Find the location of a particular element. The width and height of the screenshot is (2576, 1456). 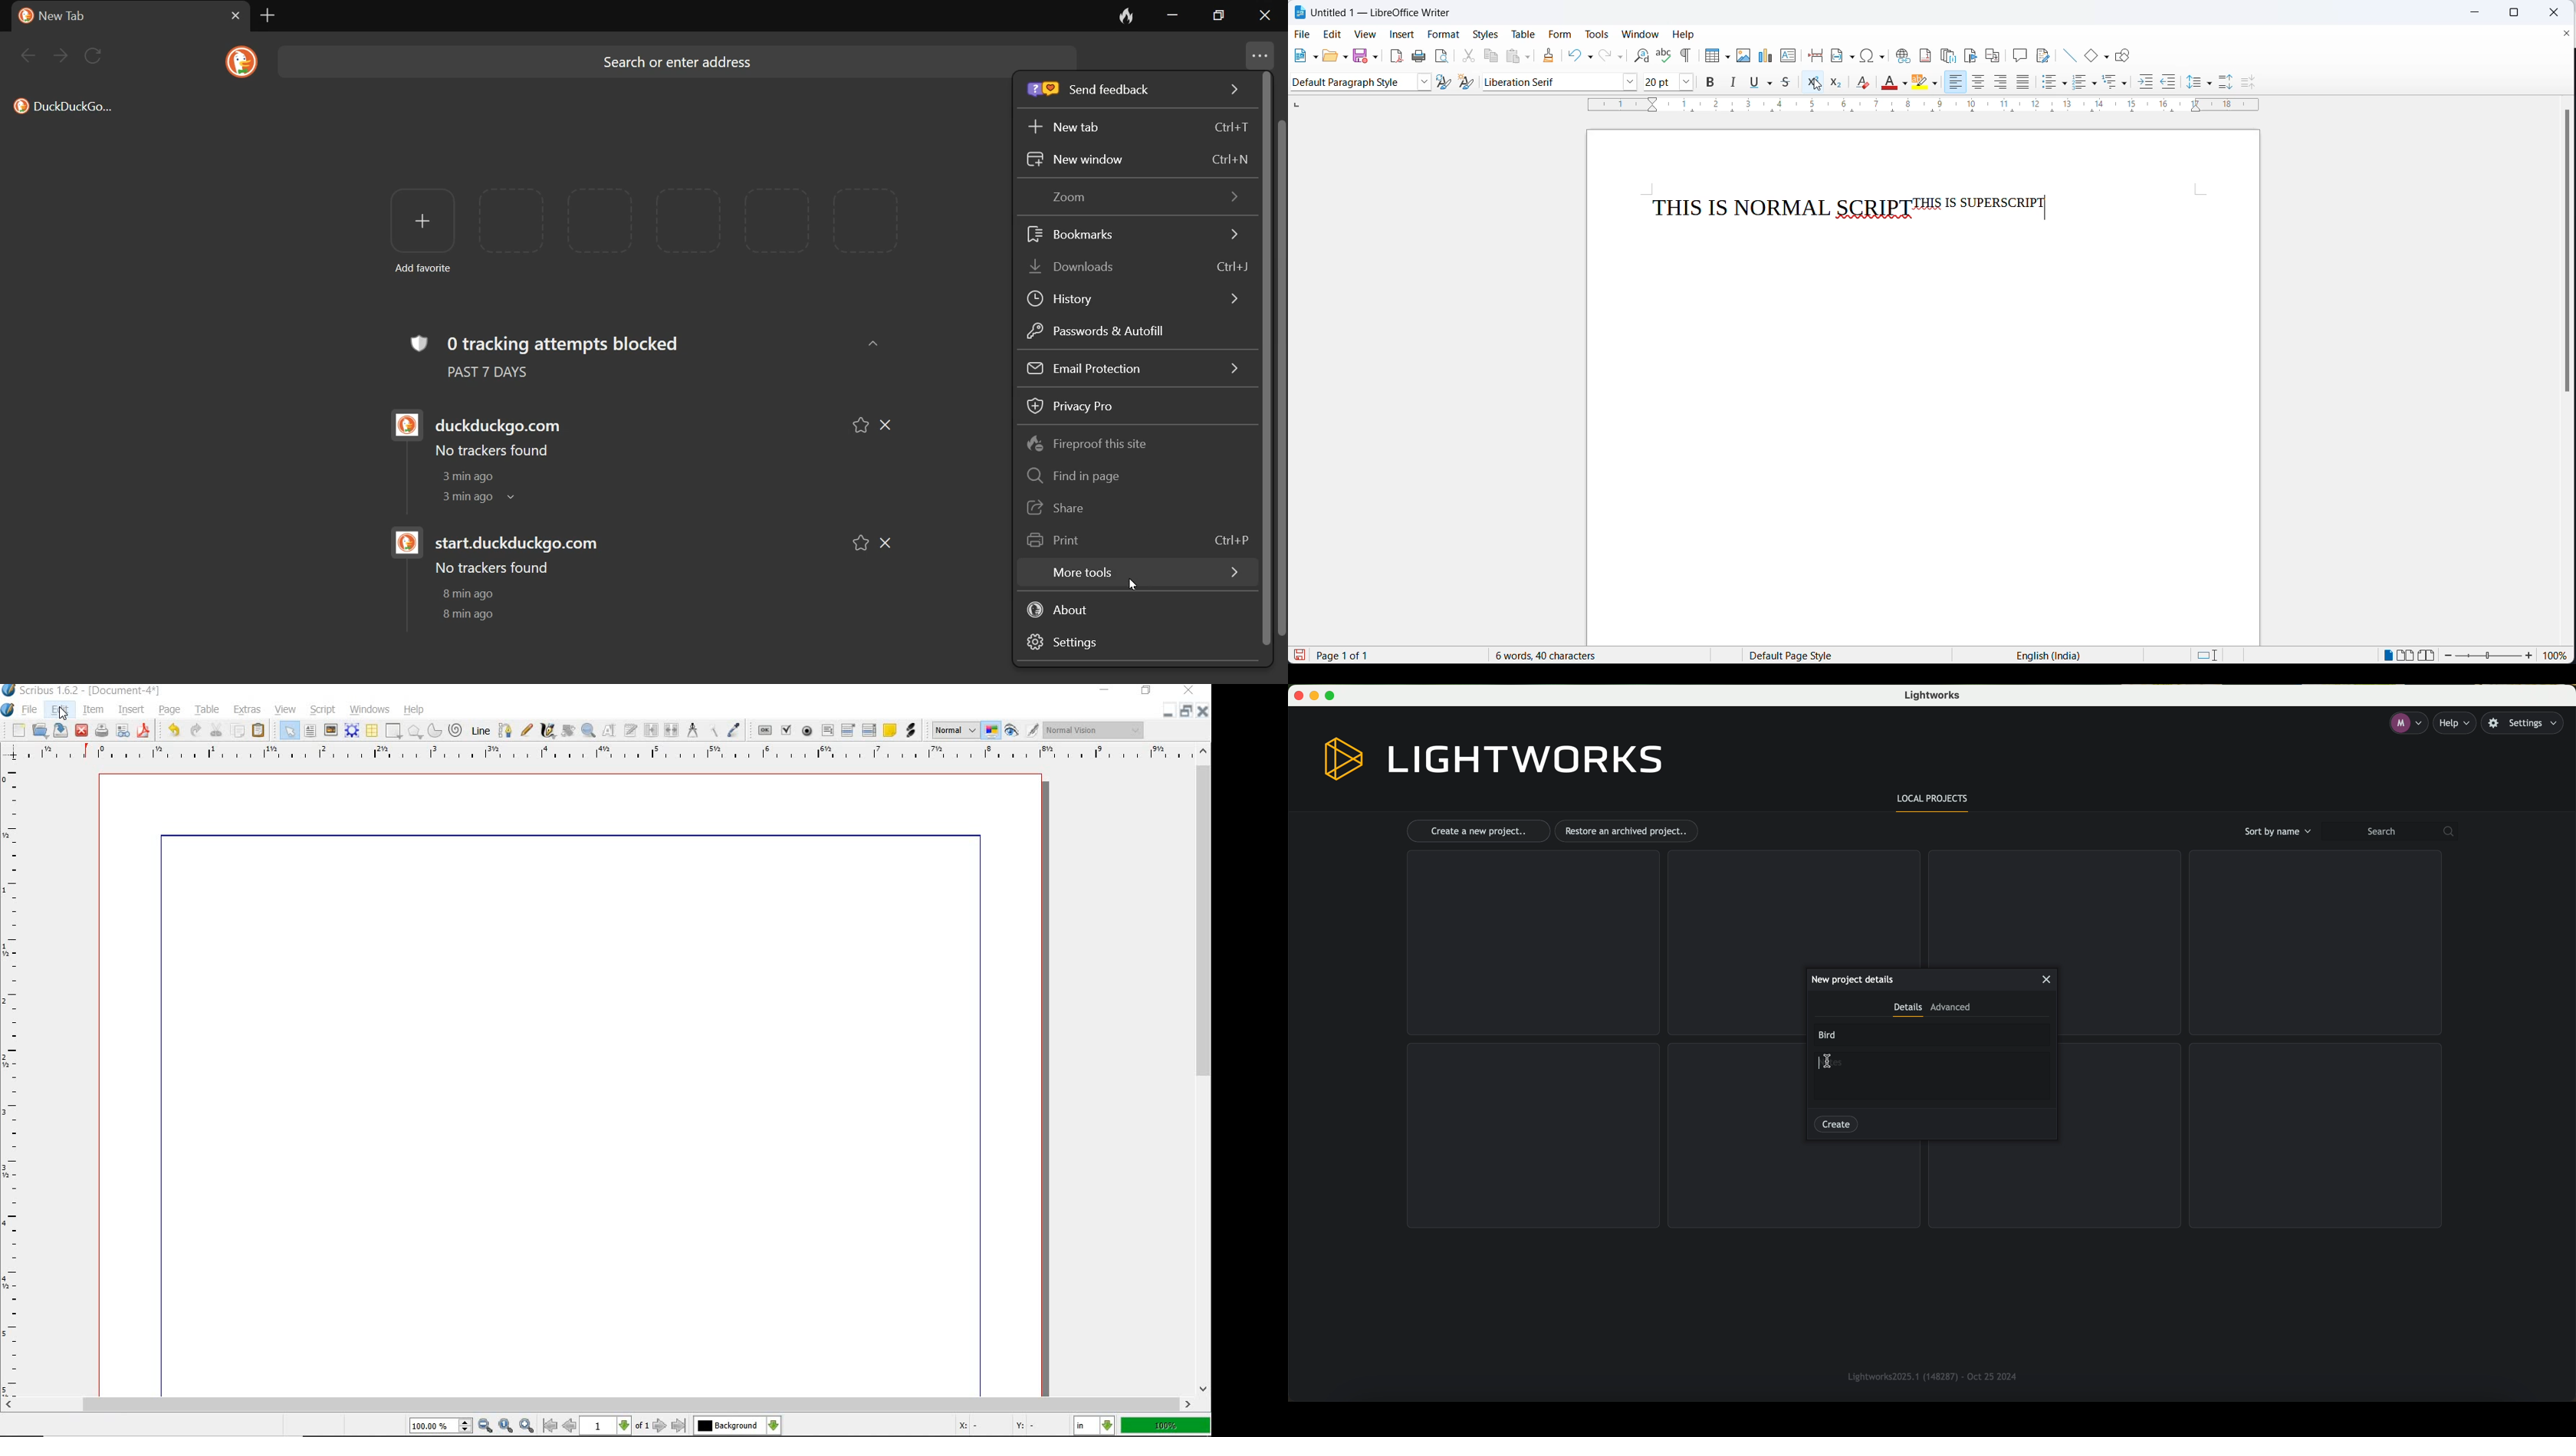

Background is located at coordinates (738, 1426).